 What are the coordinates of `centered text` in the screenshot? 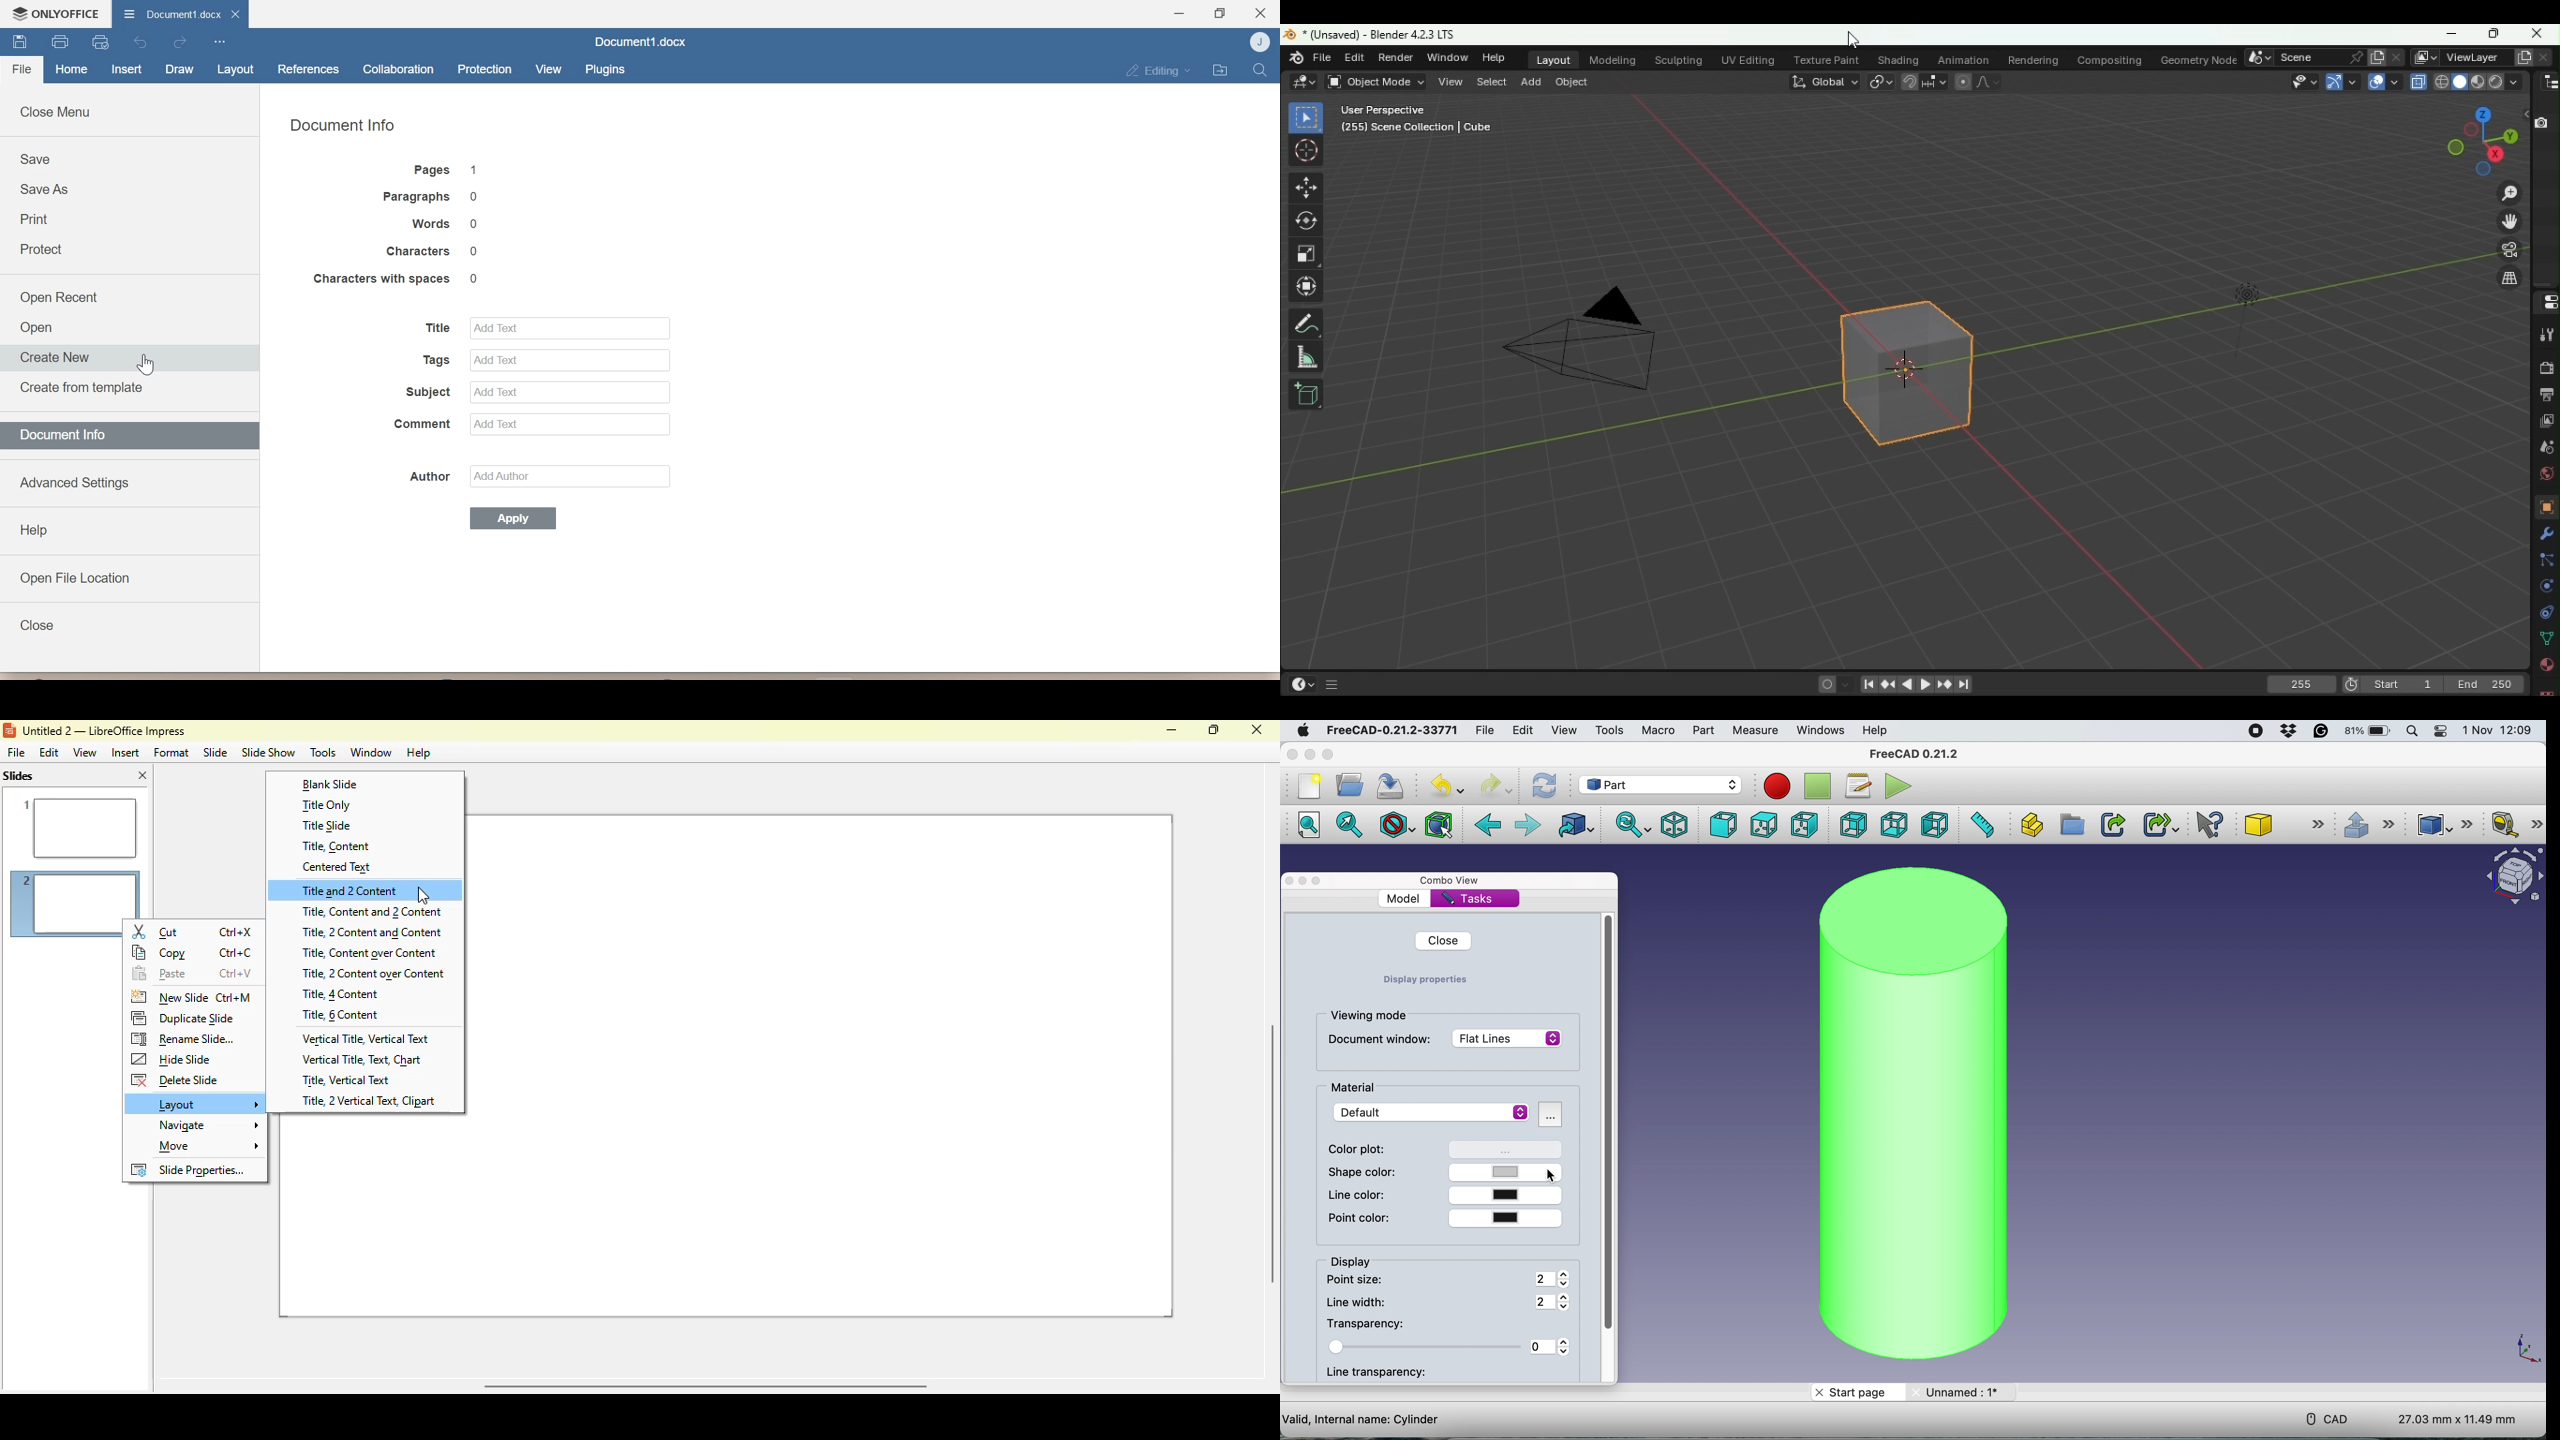 It's located at (335, 867).